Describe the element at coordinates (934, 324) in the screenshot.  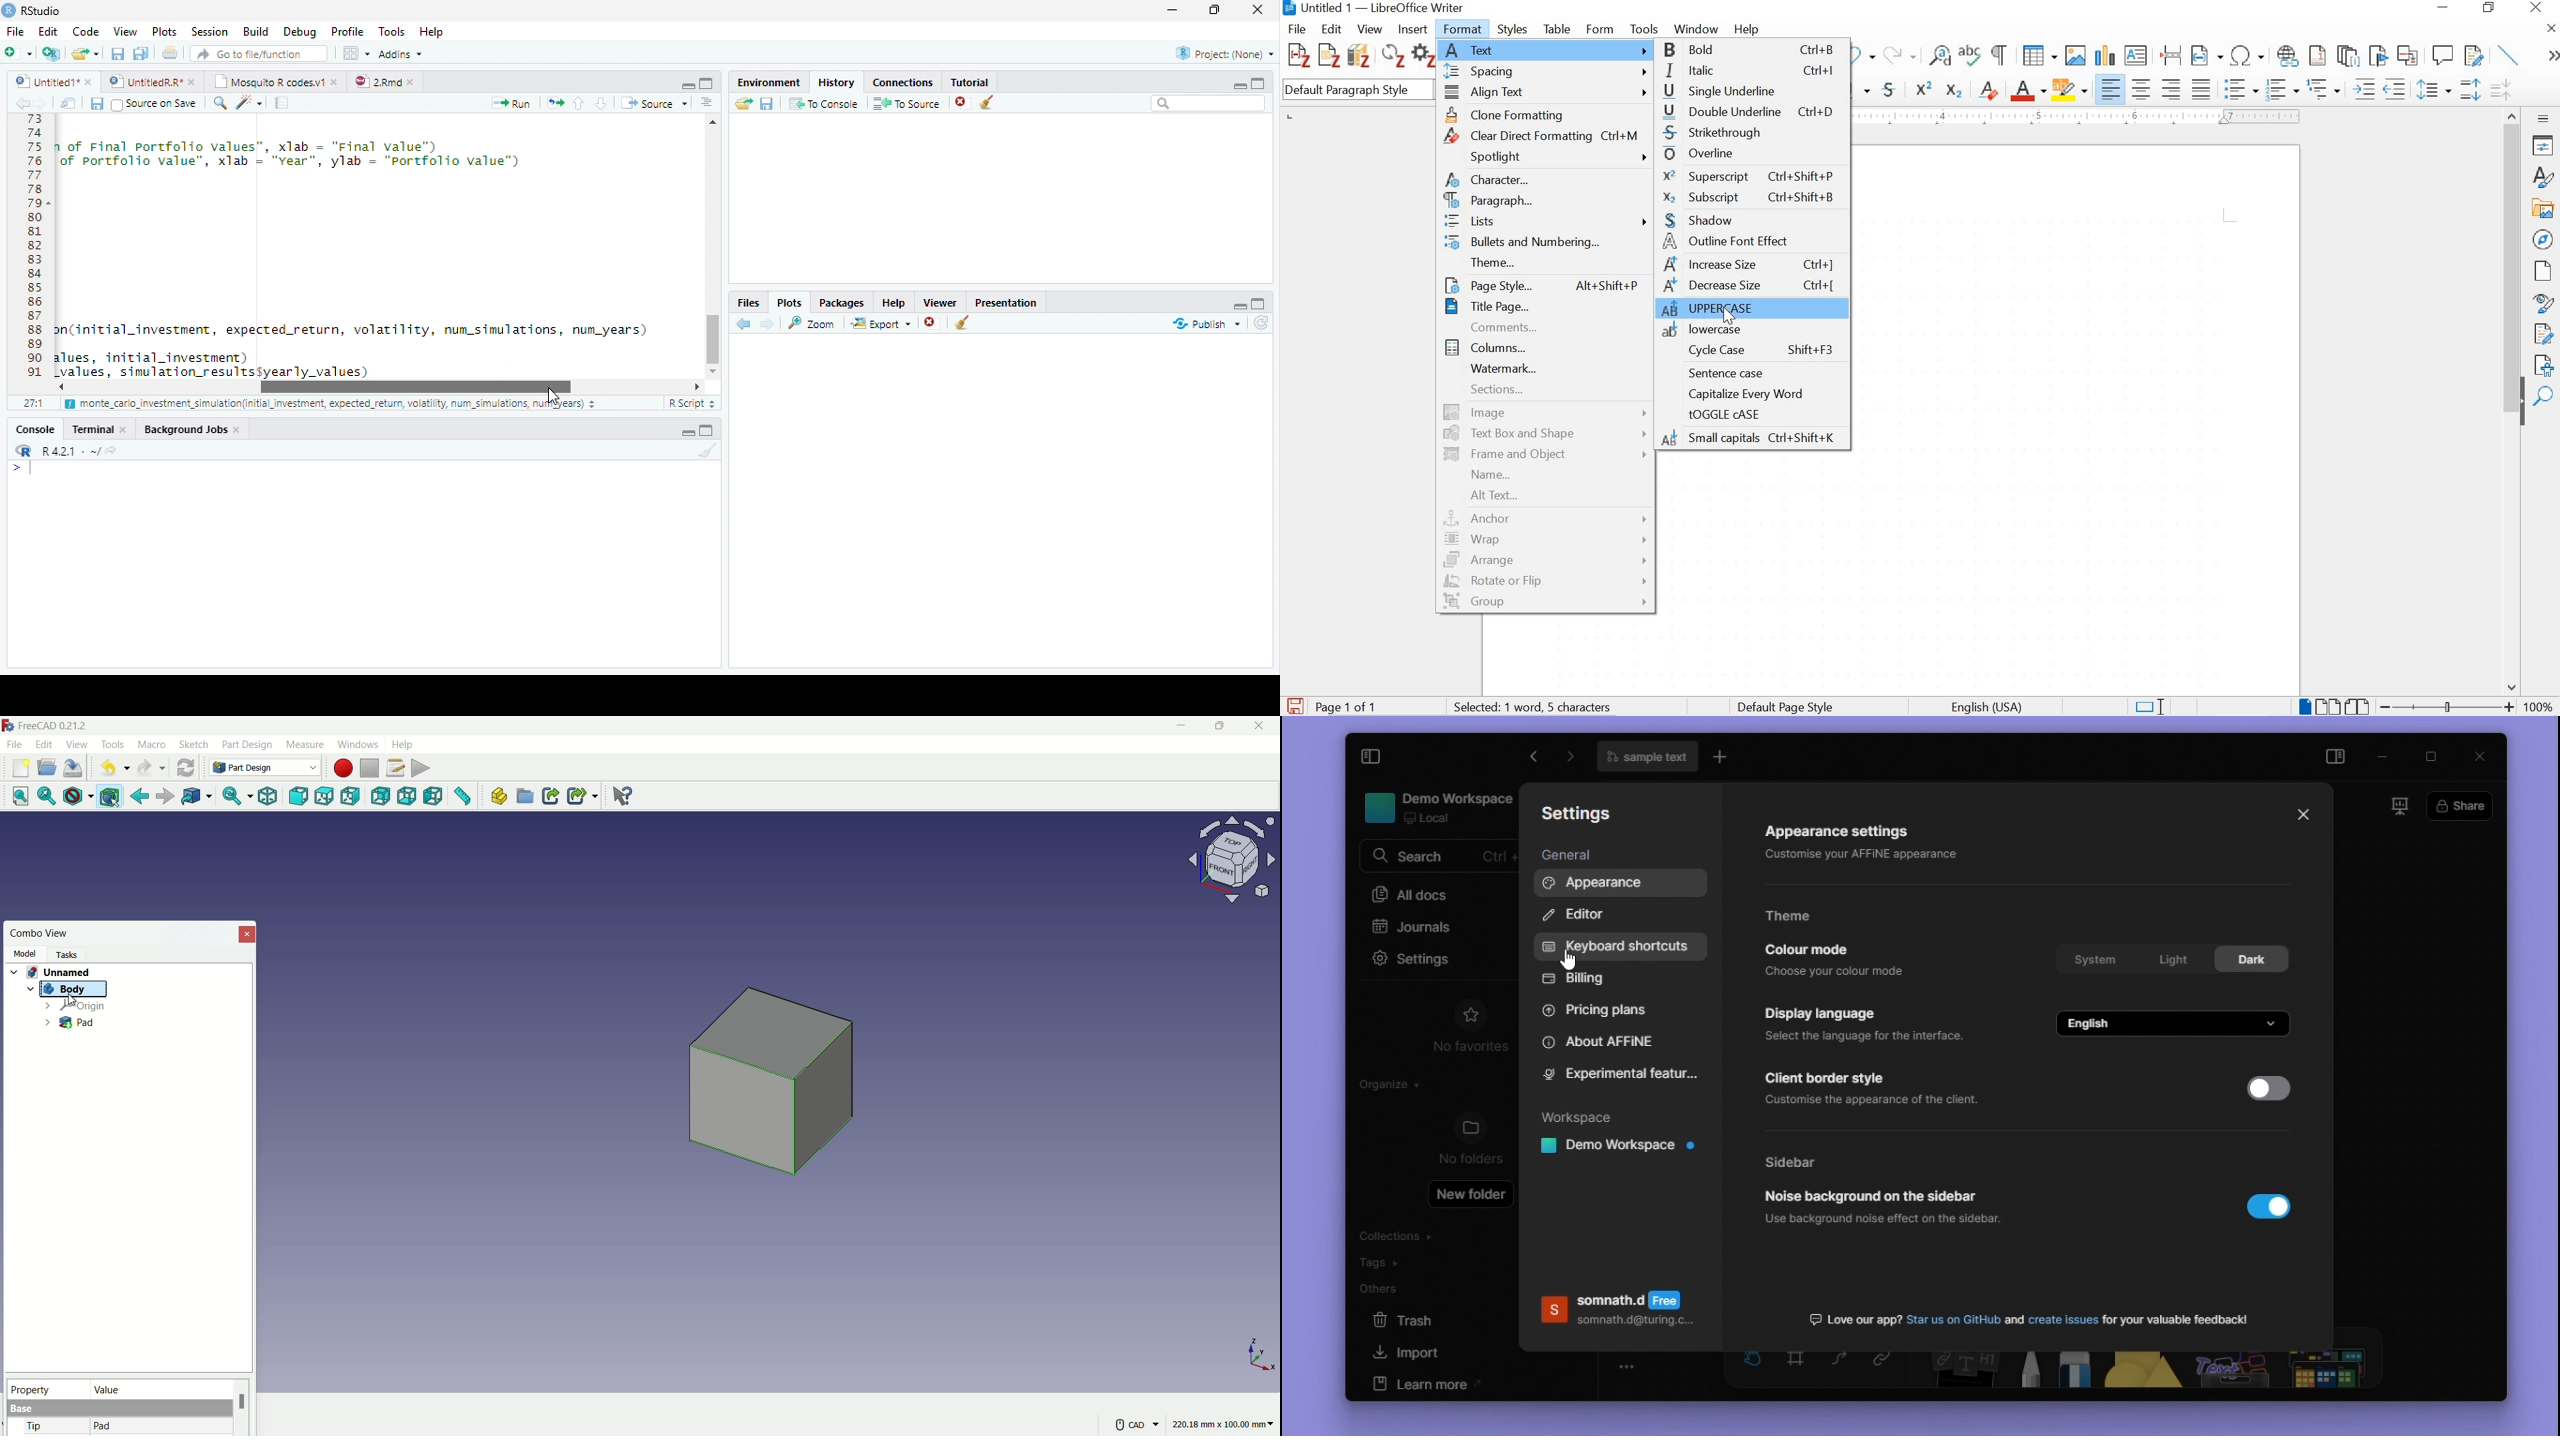
I see `Remove selected` at that location.